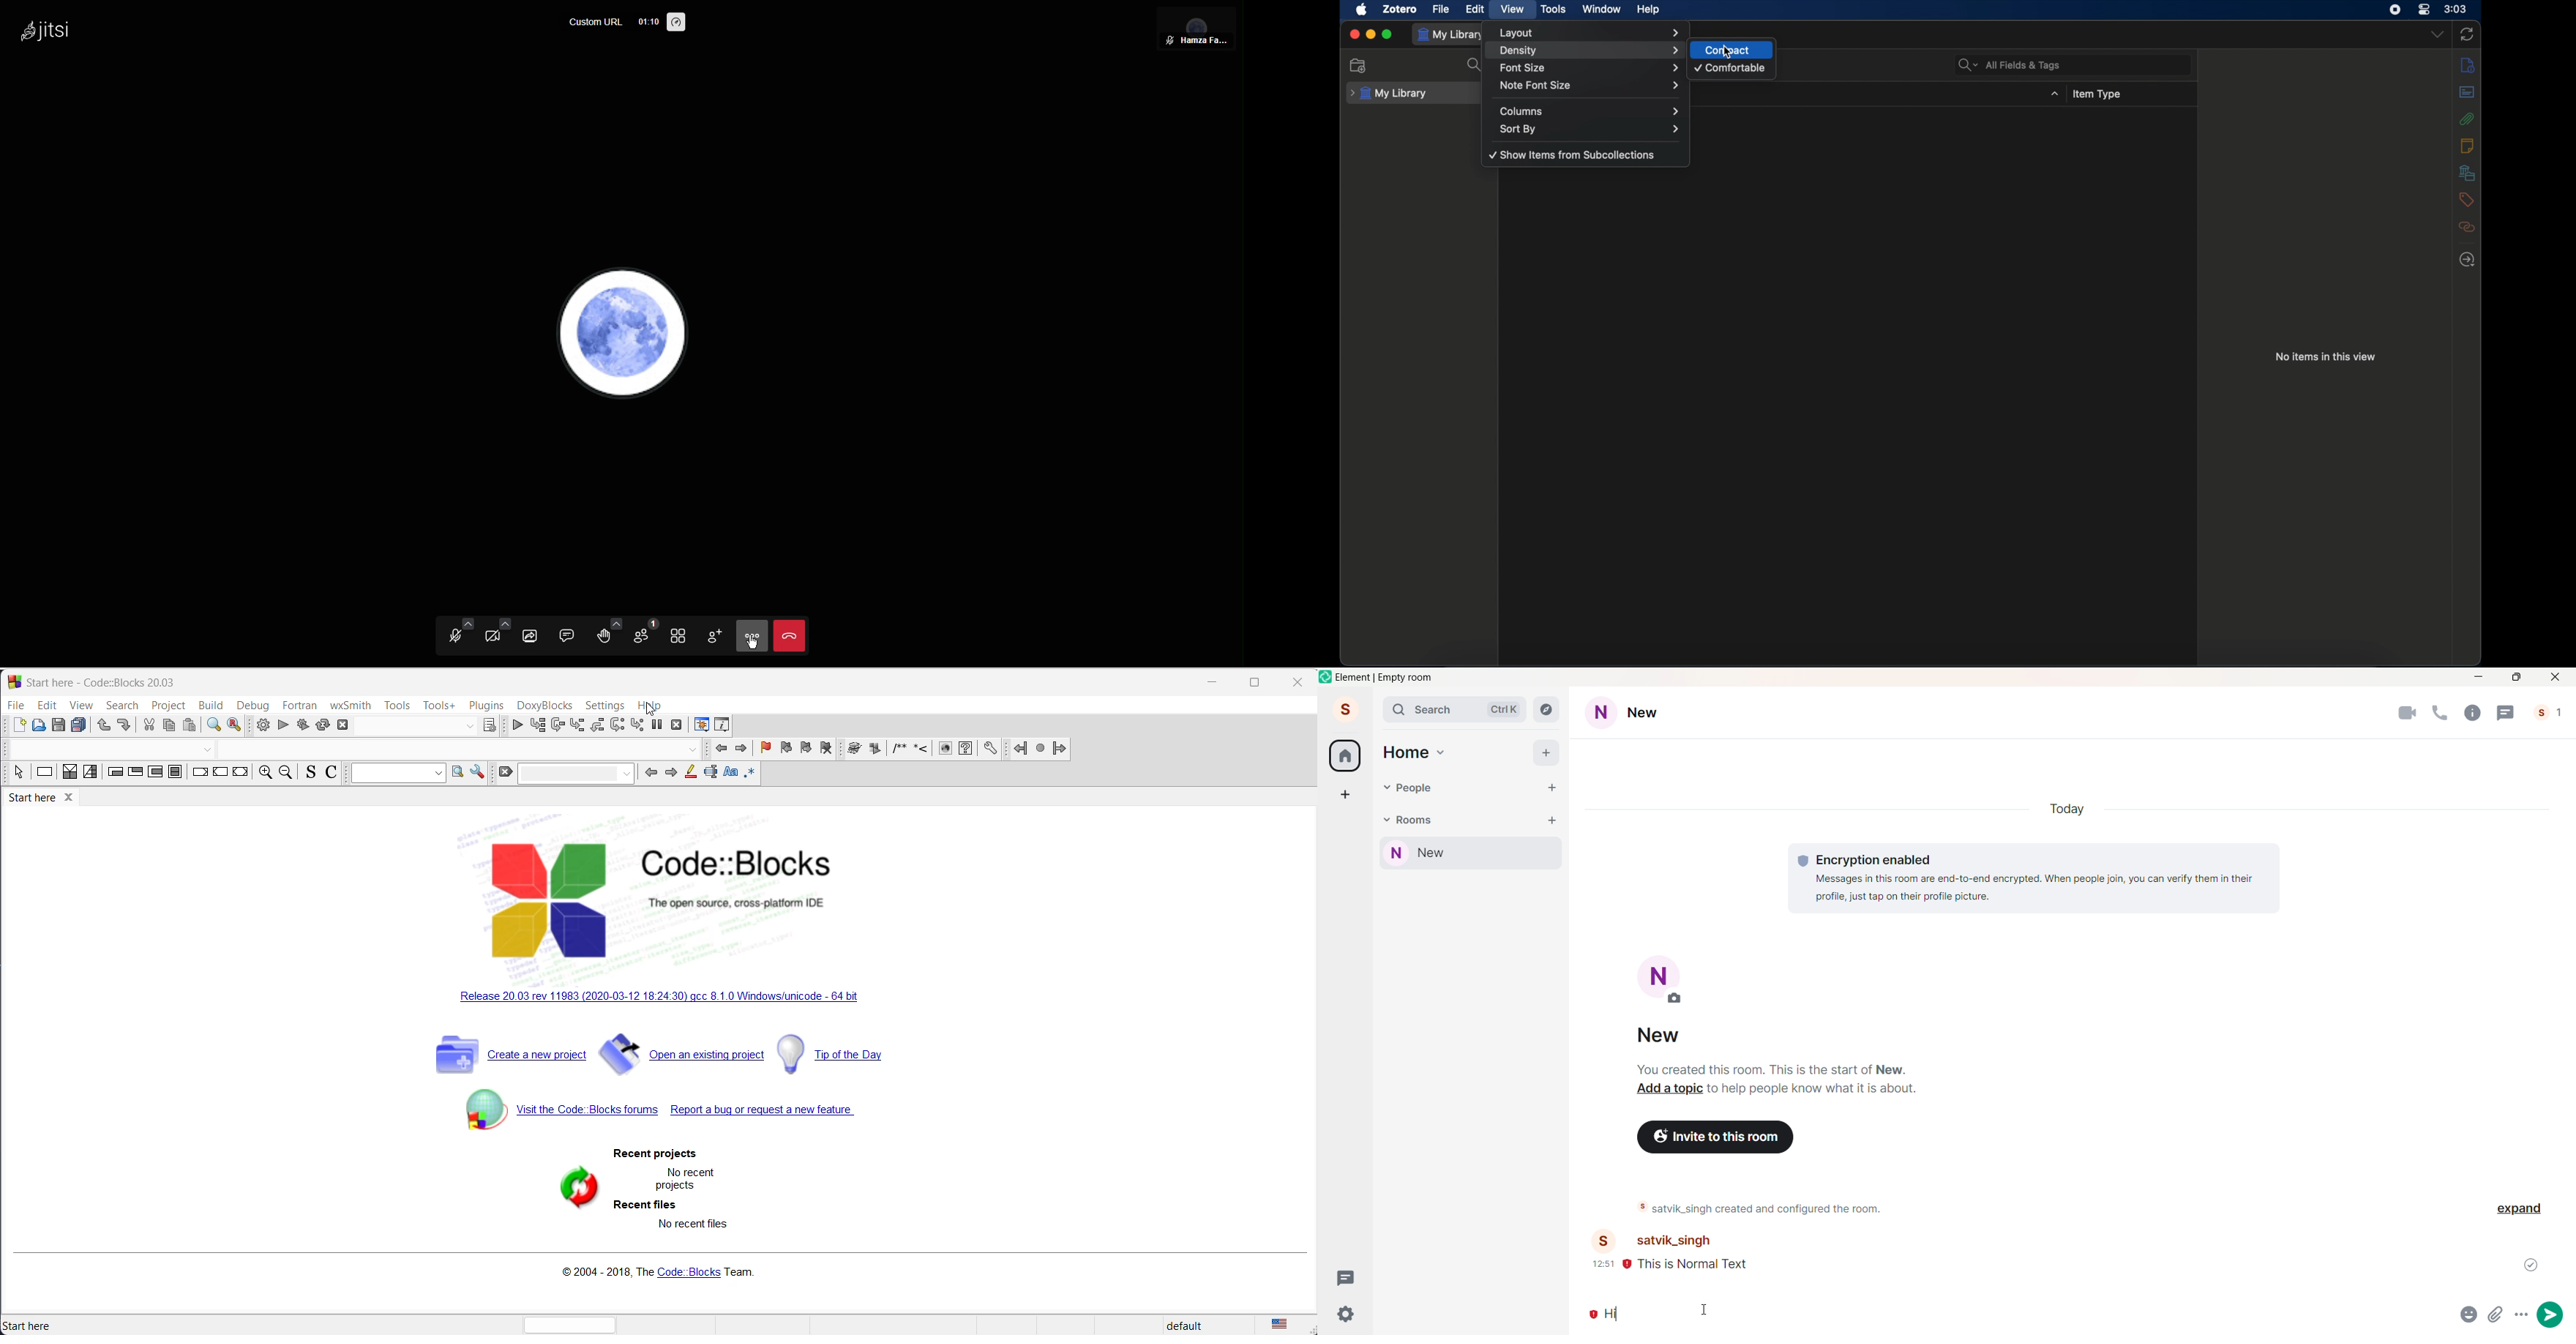 The height and width of the screenshot is (1344, 2576). What do you see at coordinates (123, 705) in the screenshot?
I see `Search` at bounding box center [123, 705].